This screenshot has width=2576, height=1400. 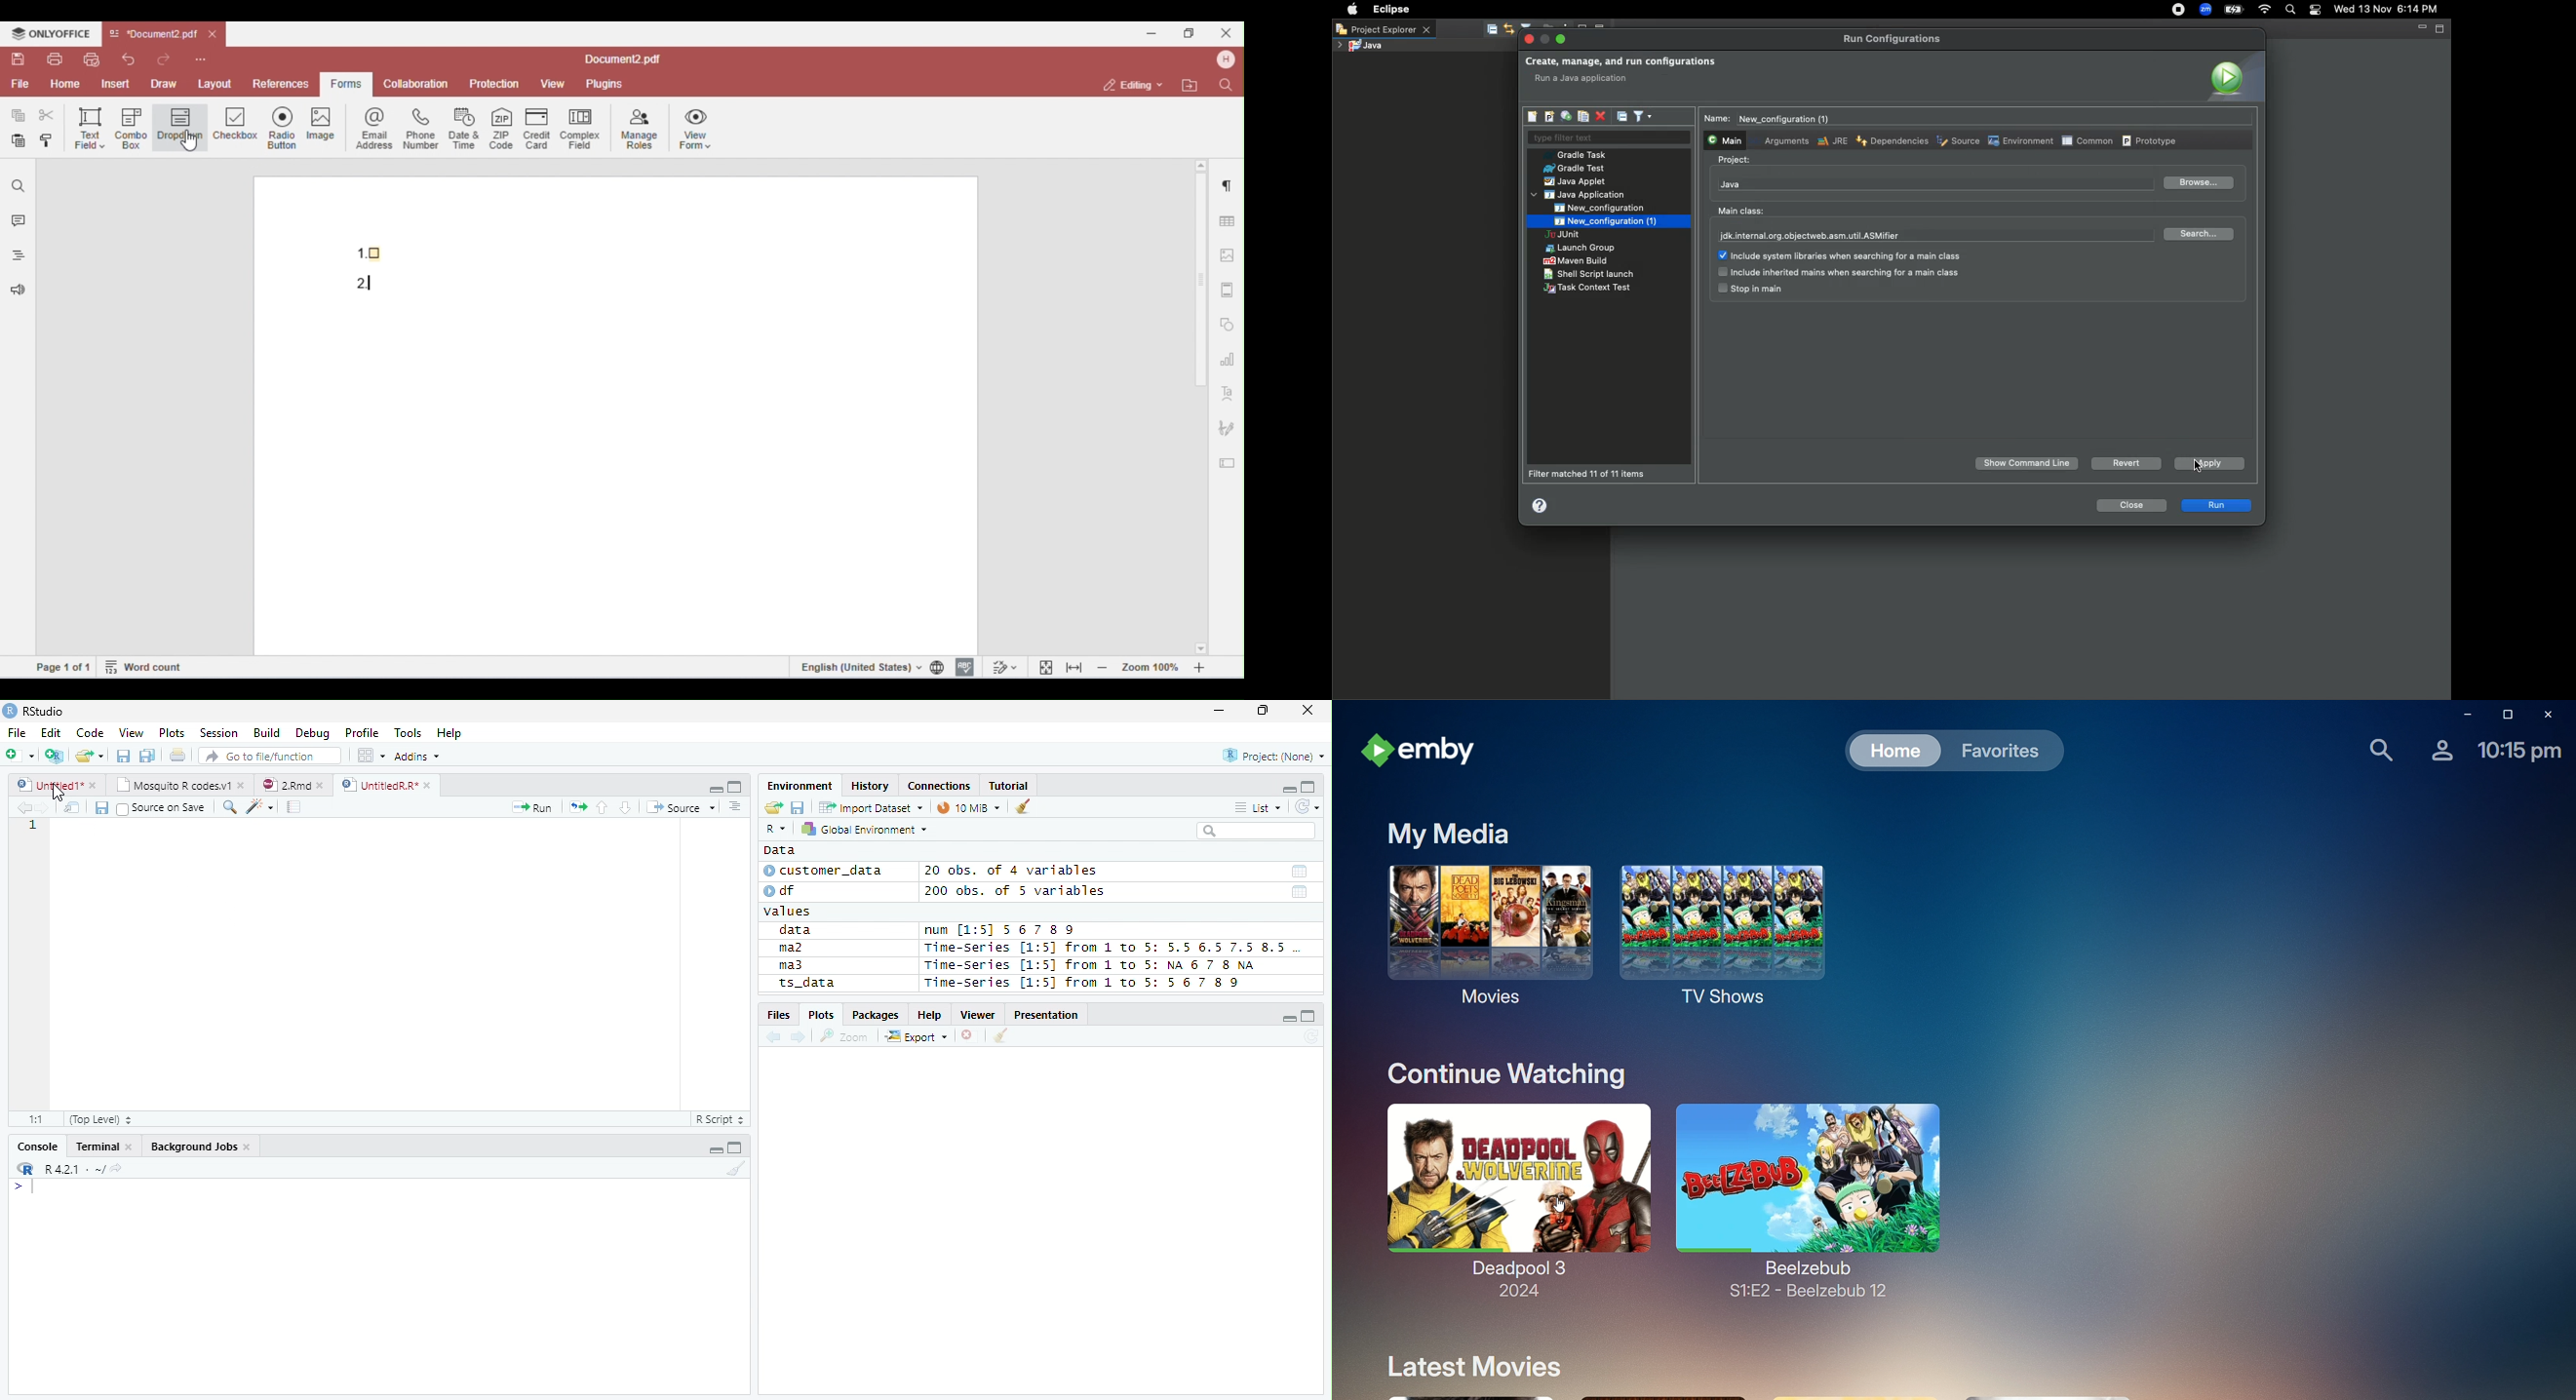 What do you see at coordinates (786, 890) in the screenshot?
I see `df` at bounding box center [786, 890].